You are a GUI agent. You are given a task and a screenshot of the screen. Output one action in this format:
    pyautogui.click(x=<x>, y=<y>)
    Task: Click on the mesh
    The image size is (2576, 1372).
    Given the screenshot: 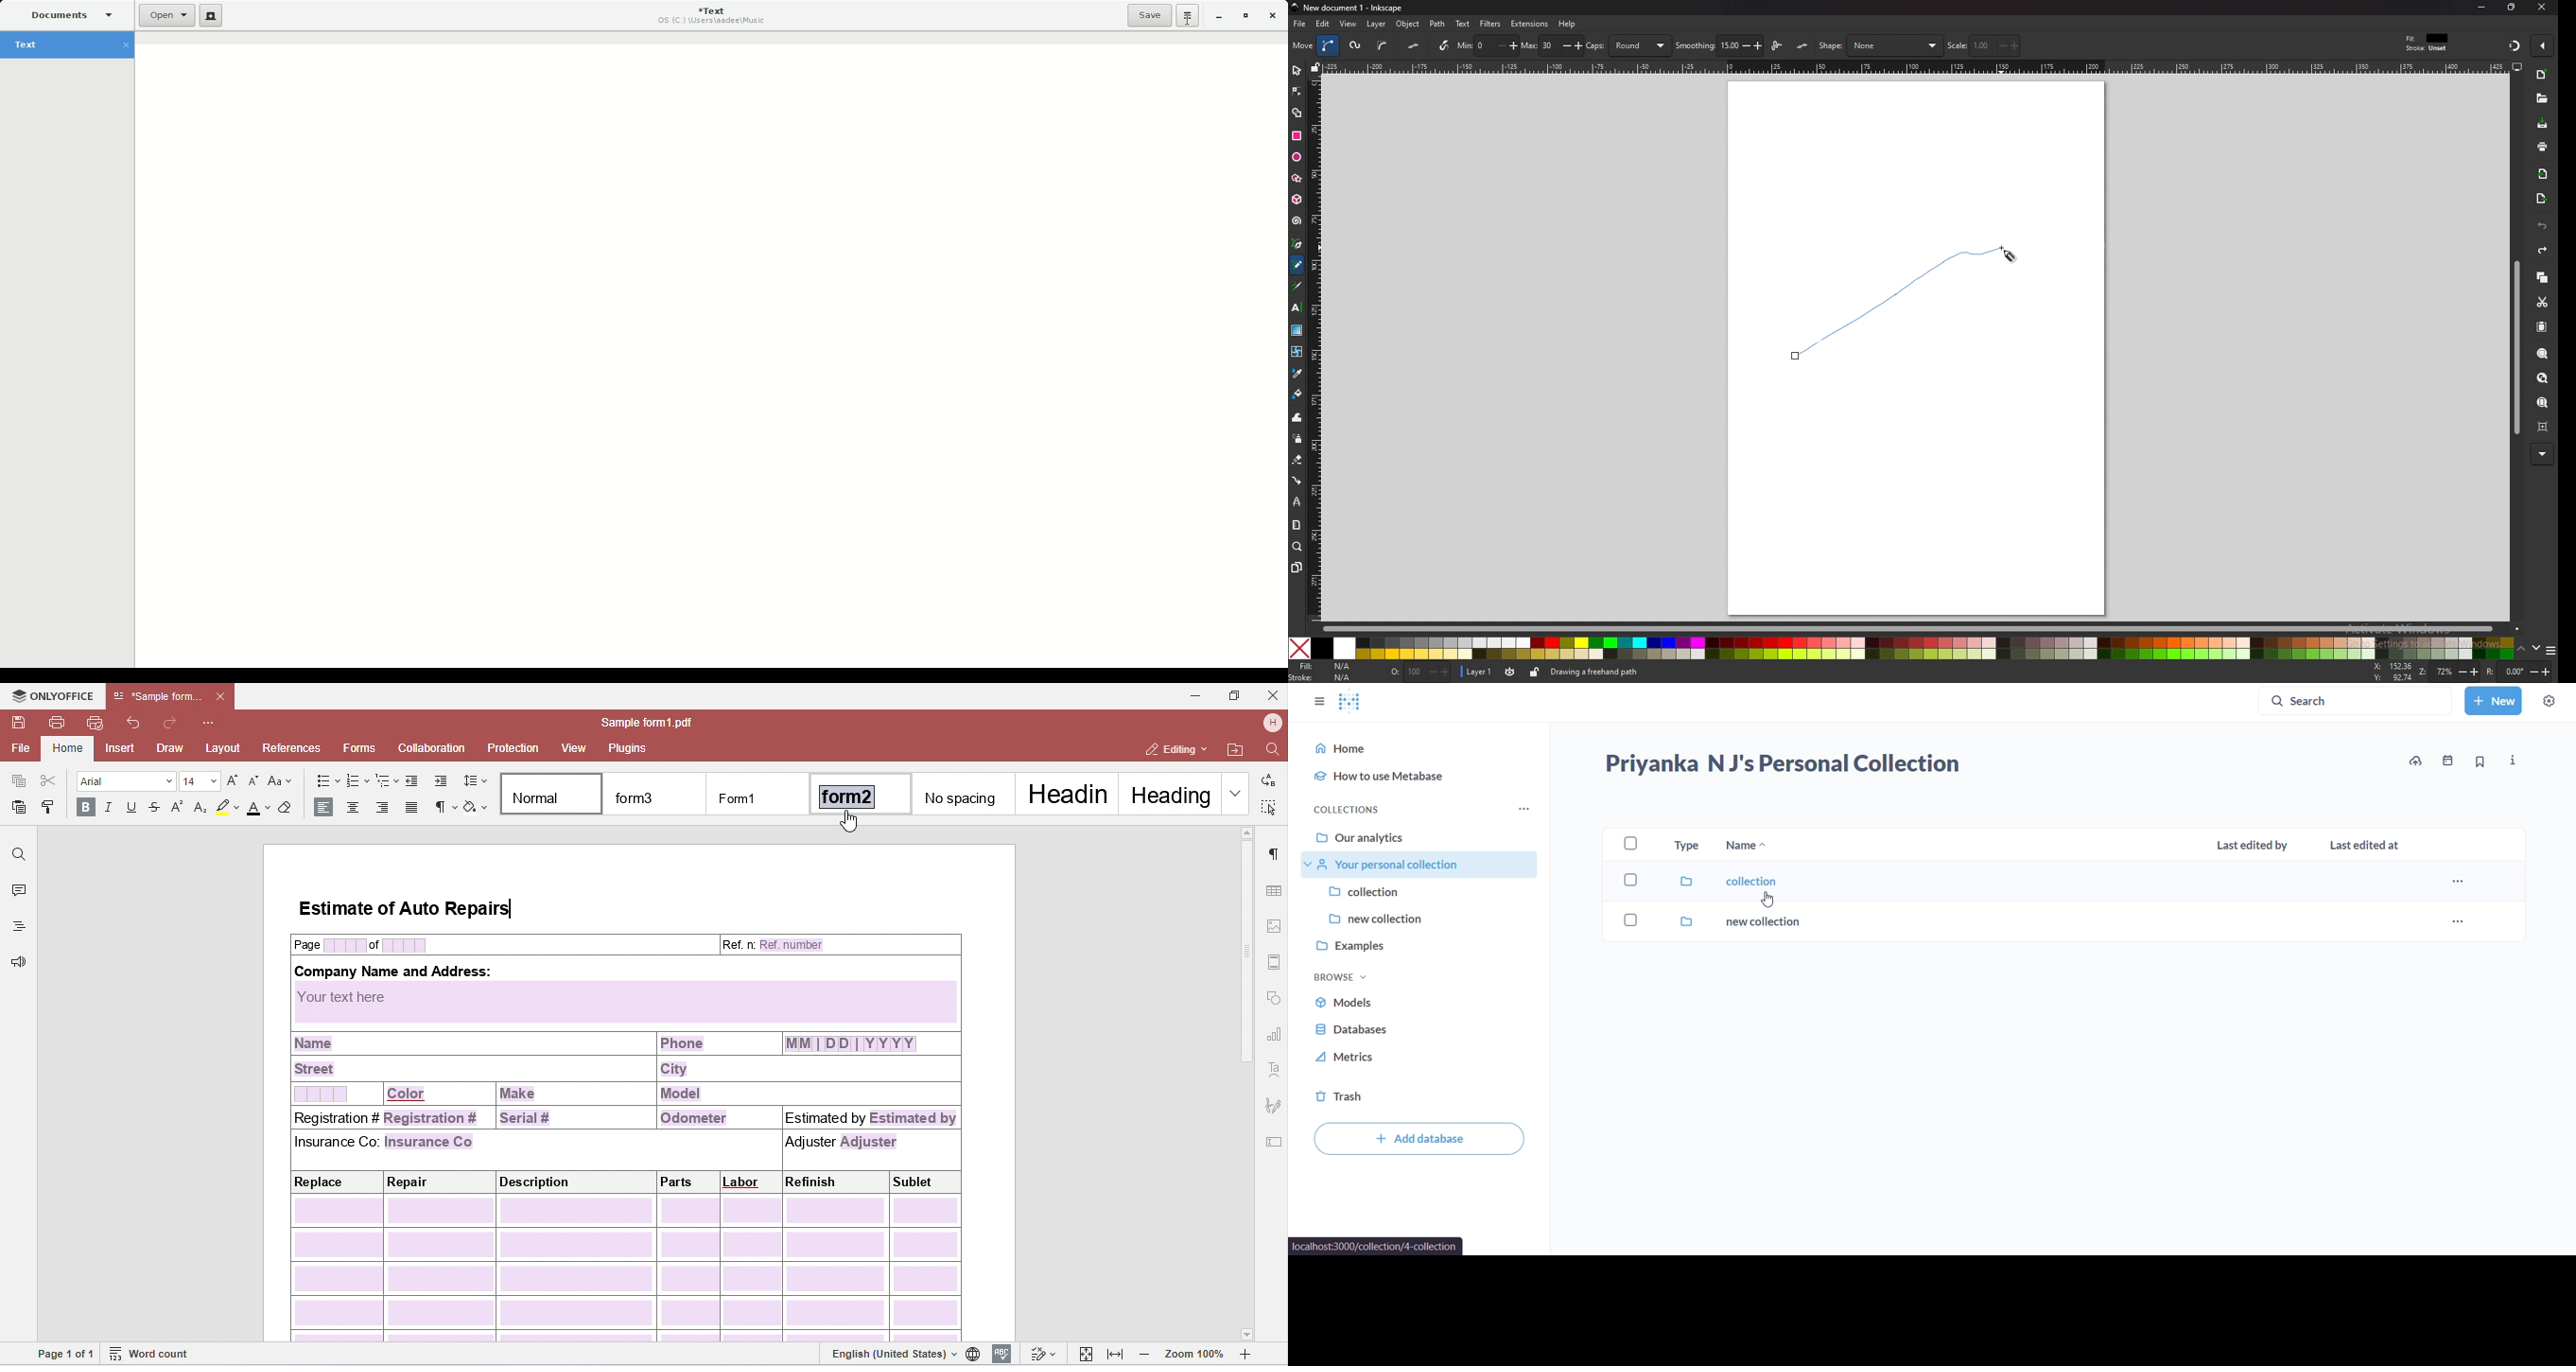 What is the action you would take?
    pyautogui.click(x=1297, y=351)
    